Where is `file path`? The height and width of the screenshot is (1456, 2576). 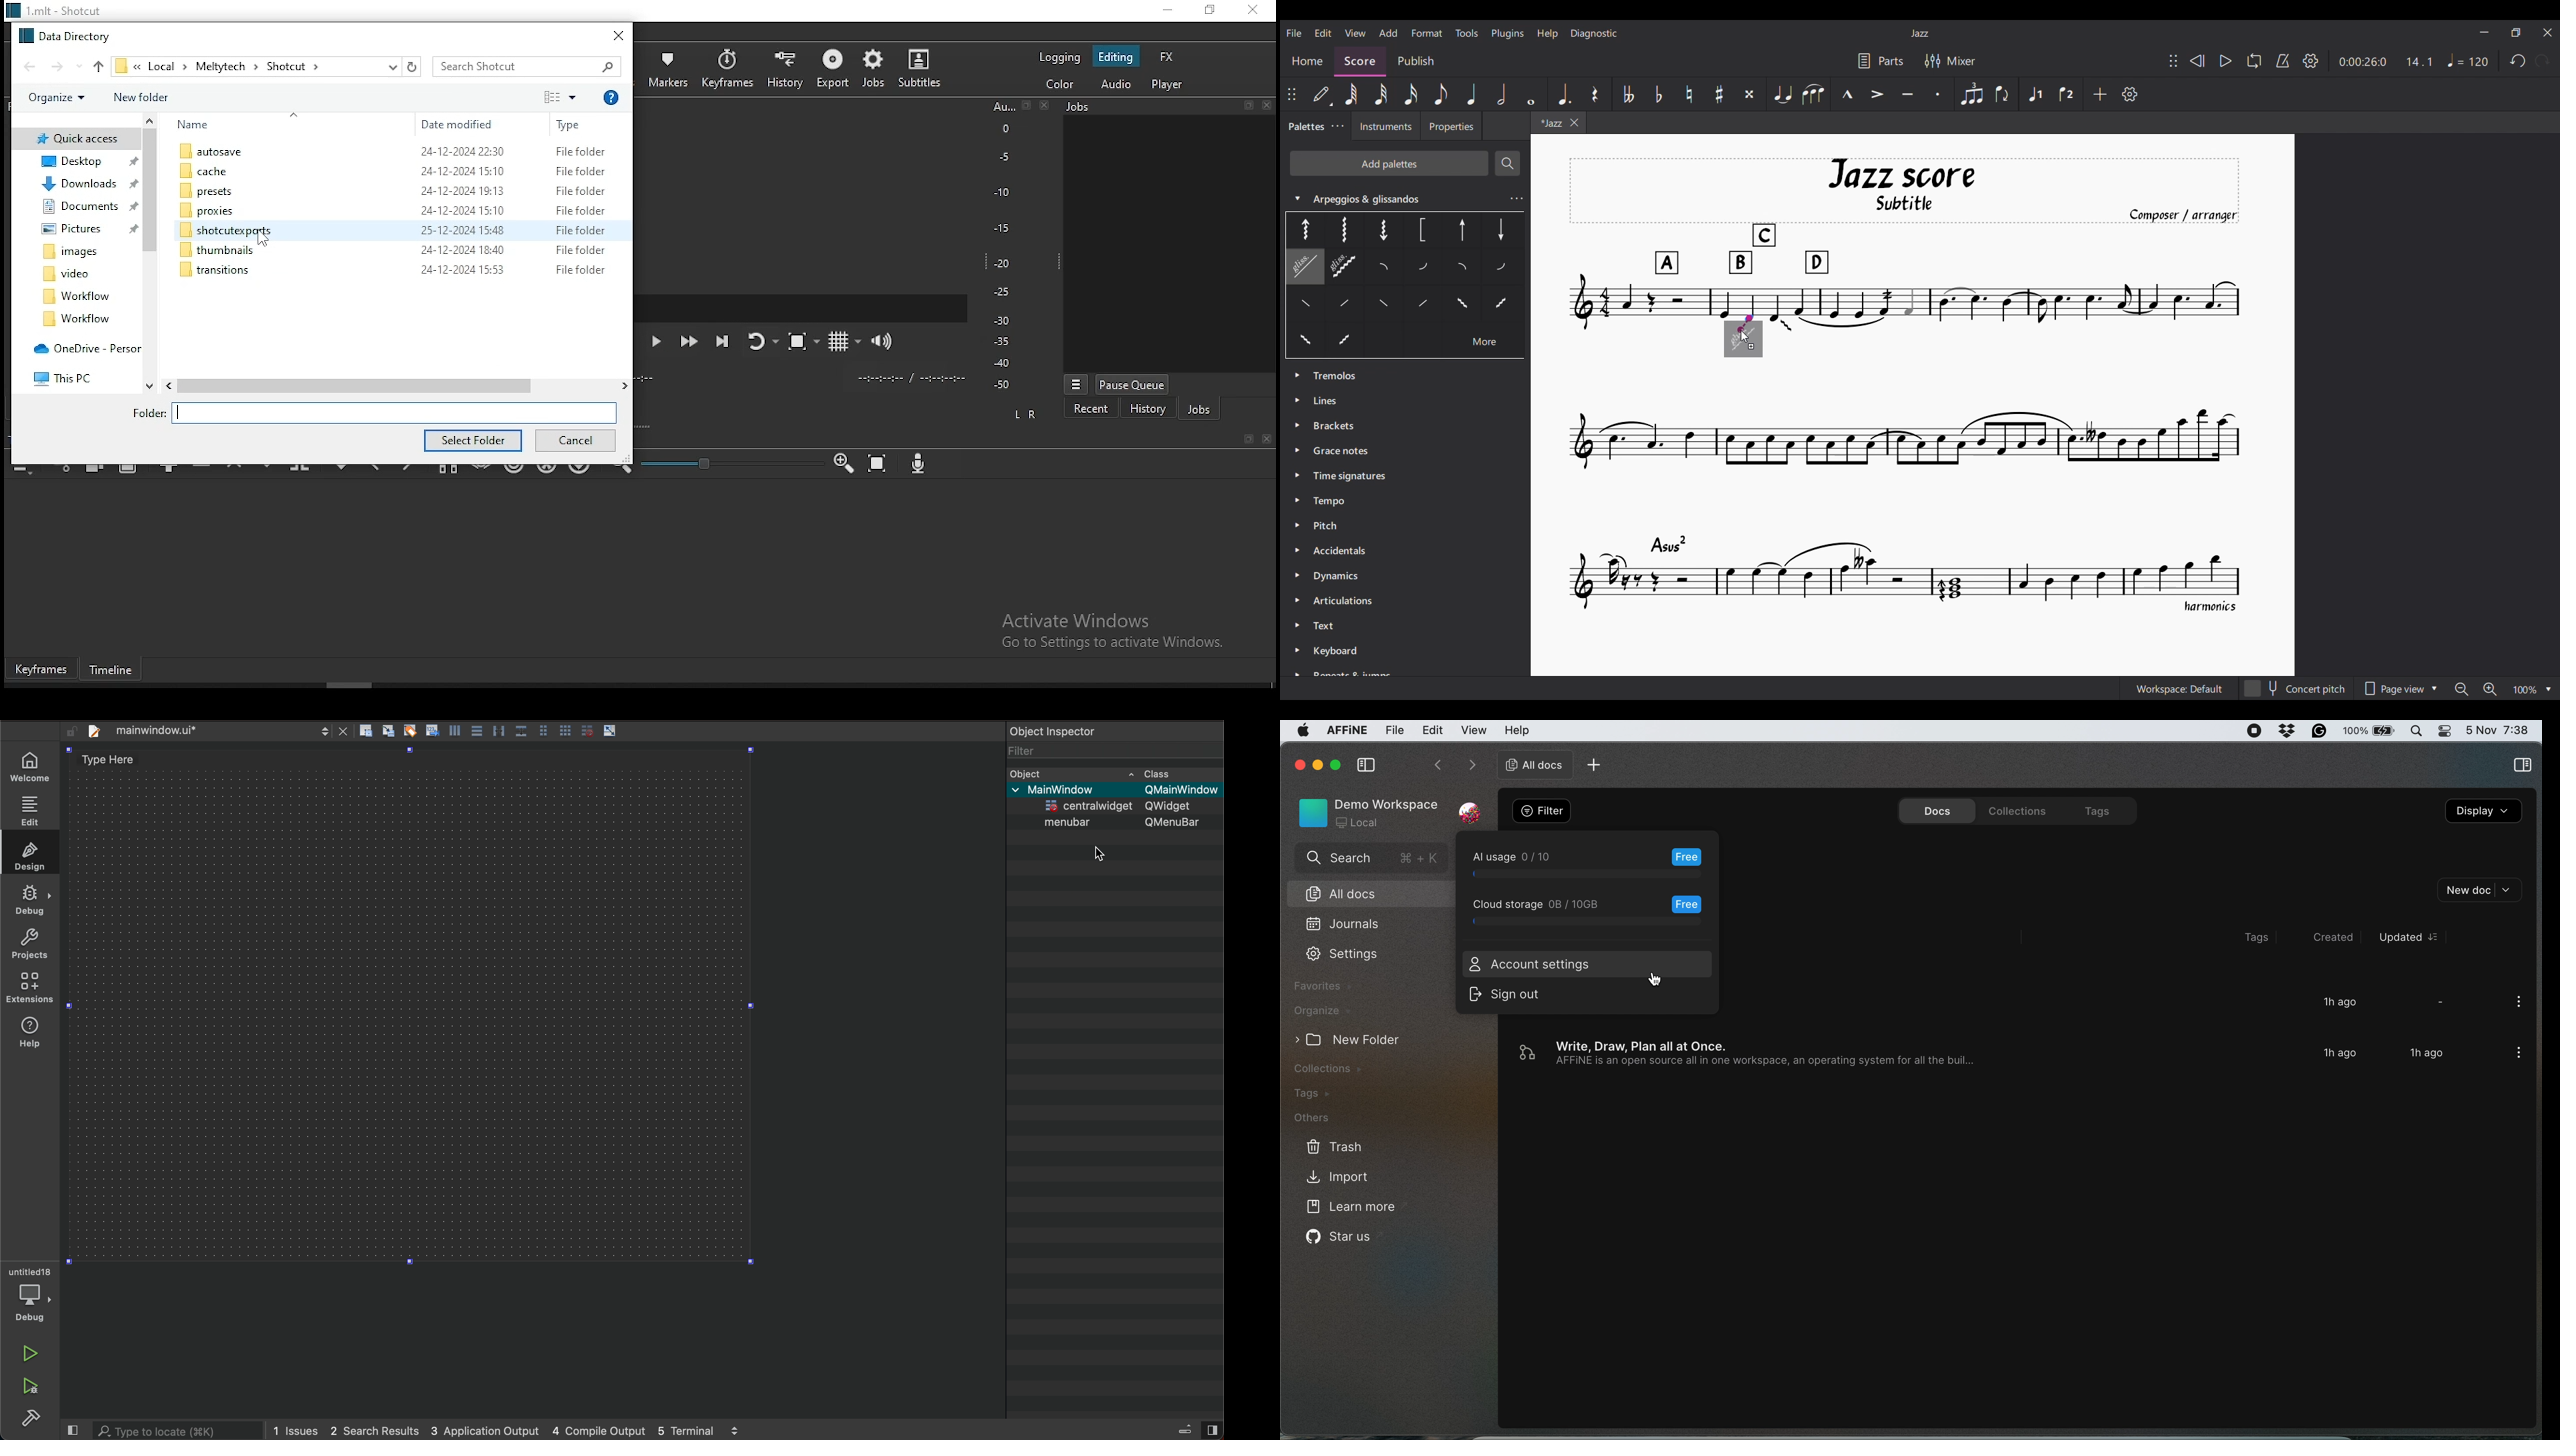
file path is located at coordinates (222, 66).